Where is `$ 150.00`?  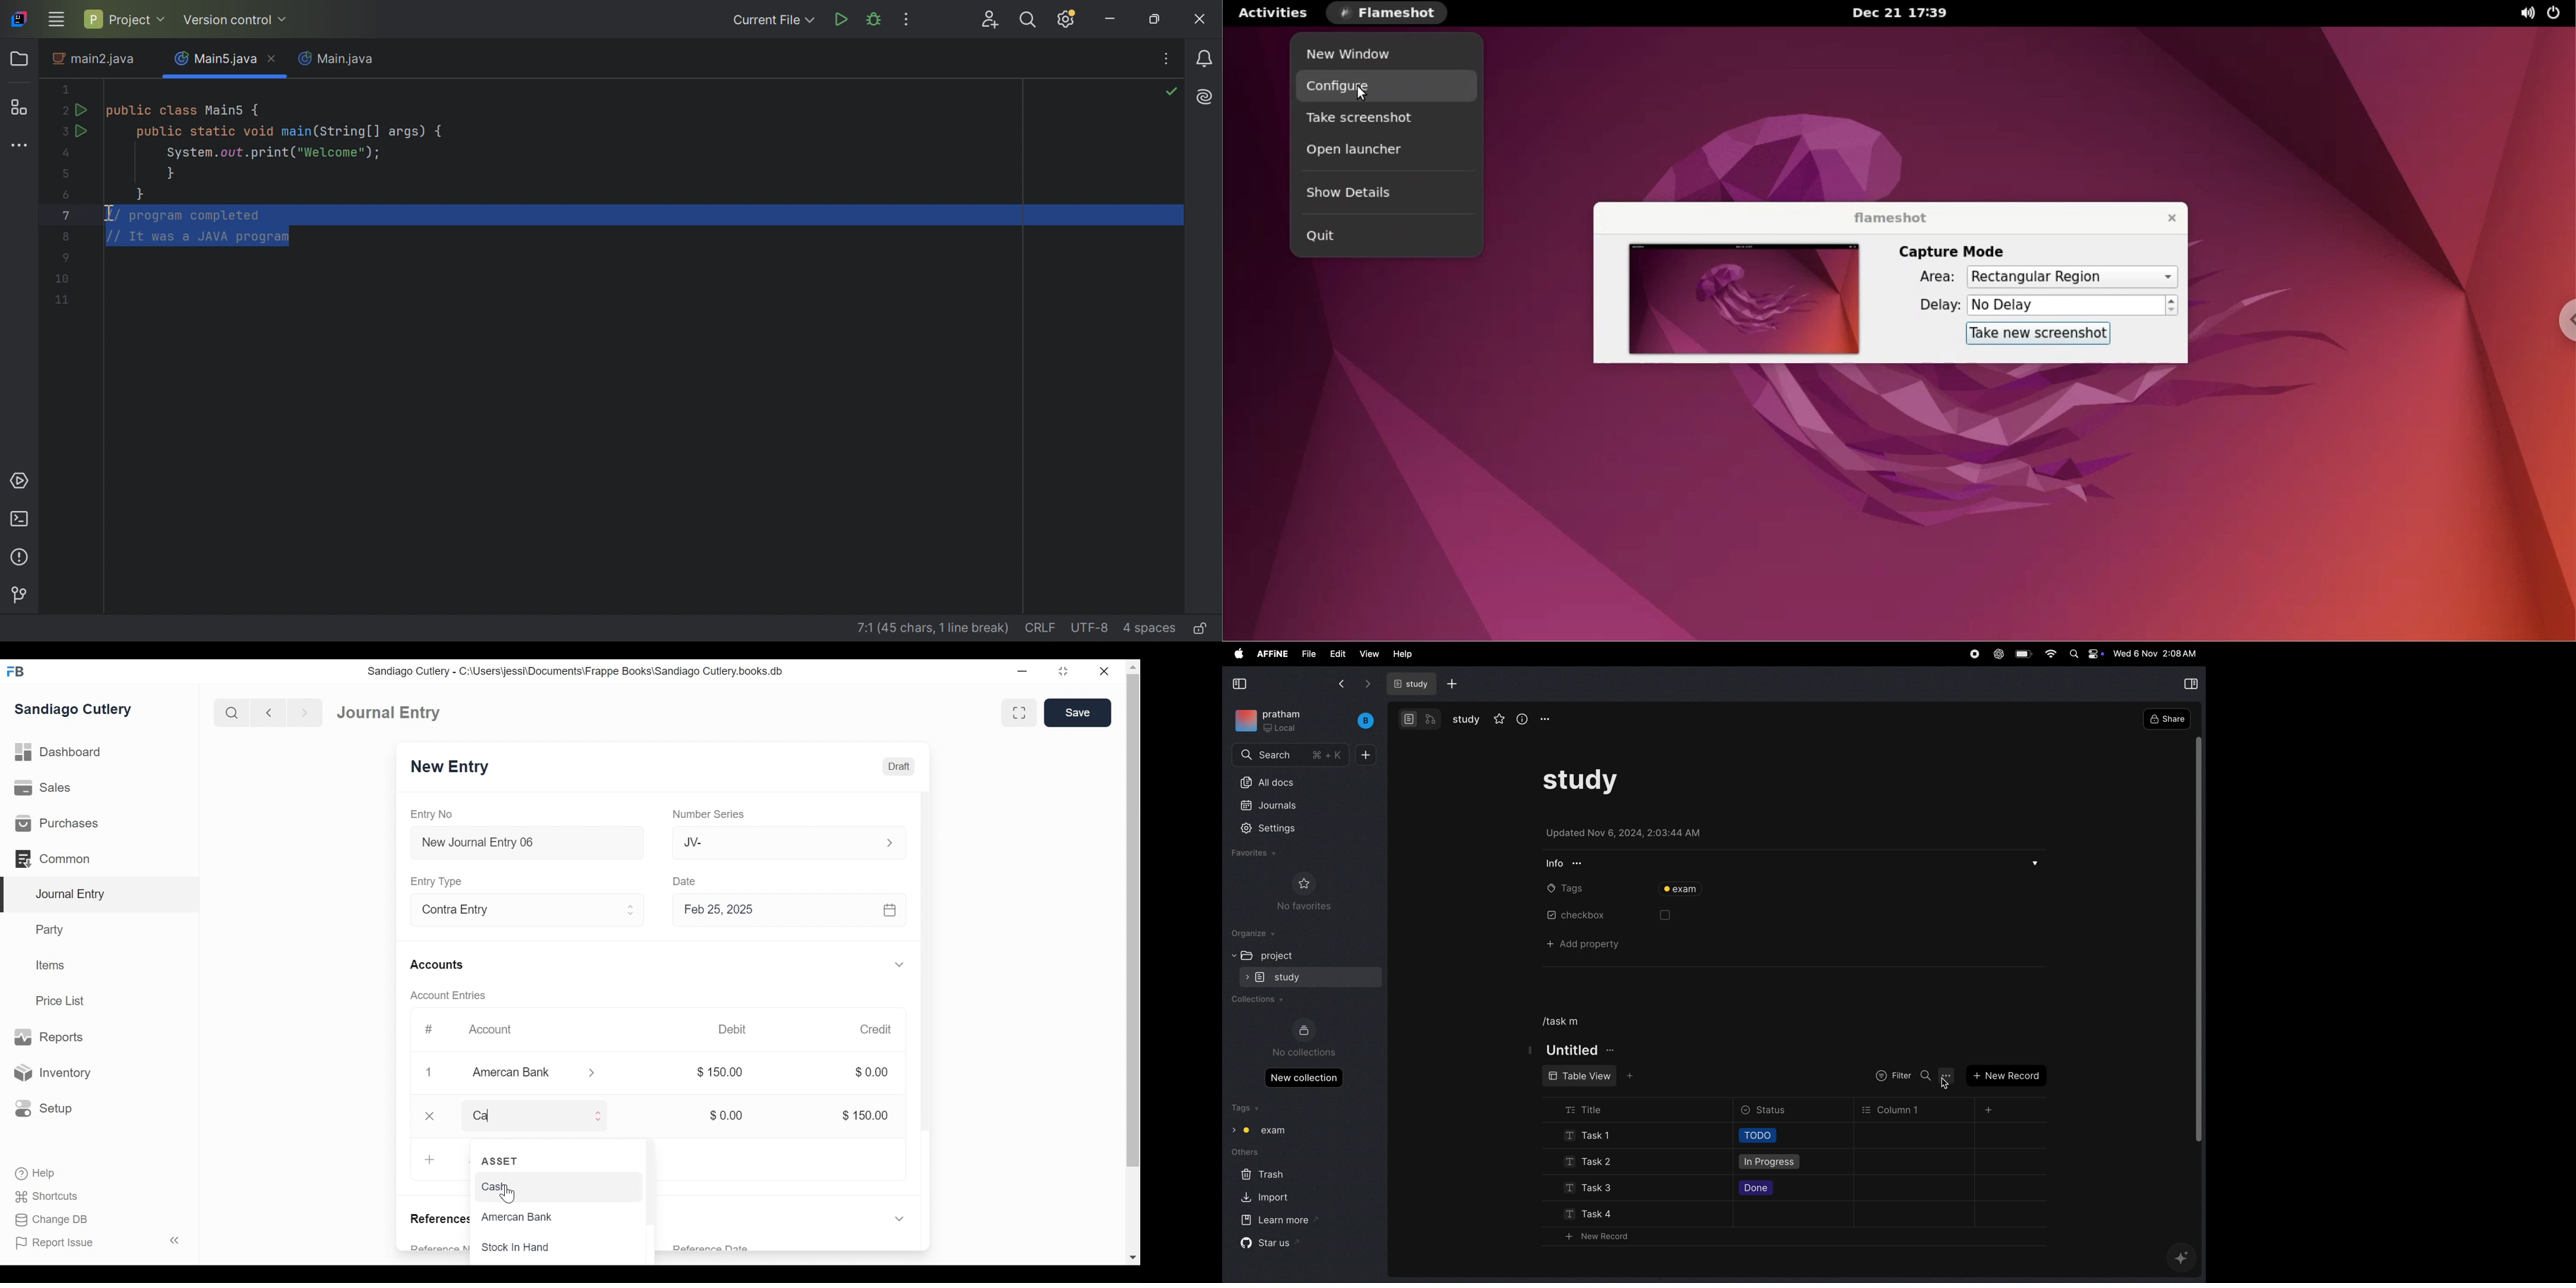
$ 150.00 is located at coordinates (863, 1114).